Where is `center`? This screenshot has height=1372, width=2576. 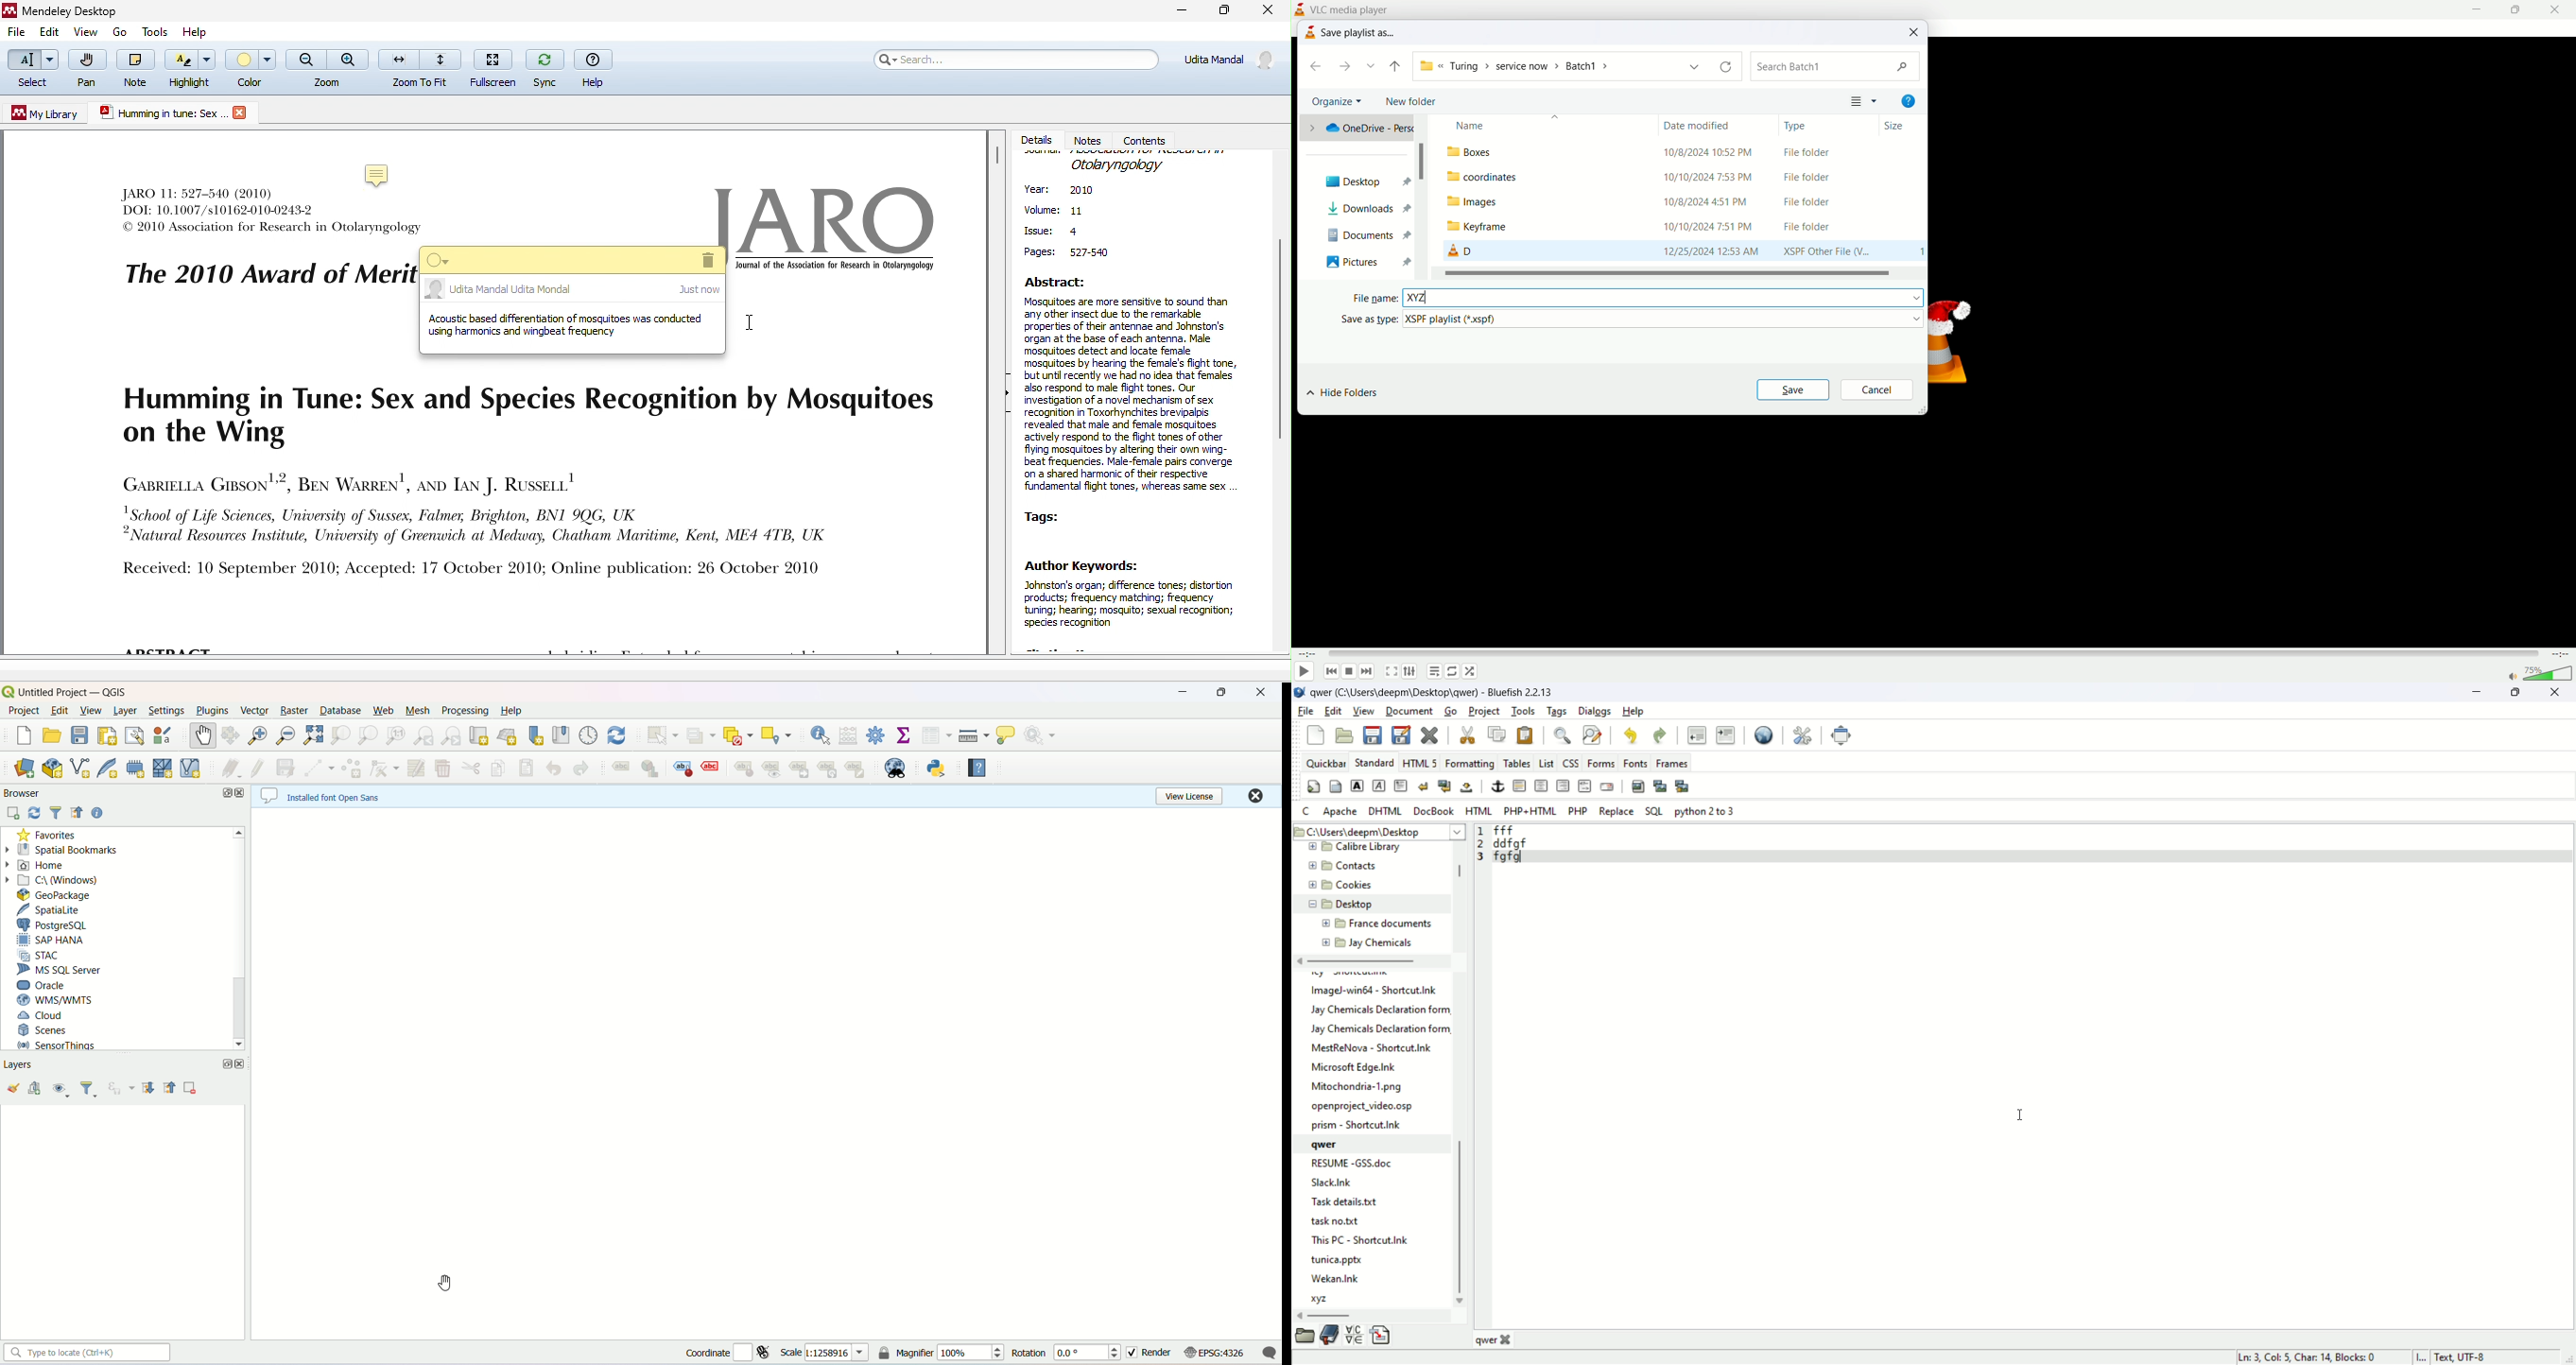 center is located at coordinates (1541, 786).